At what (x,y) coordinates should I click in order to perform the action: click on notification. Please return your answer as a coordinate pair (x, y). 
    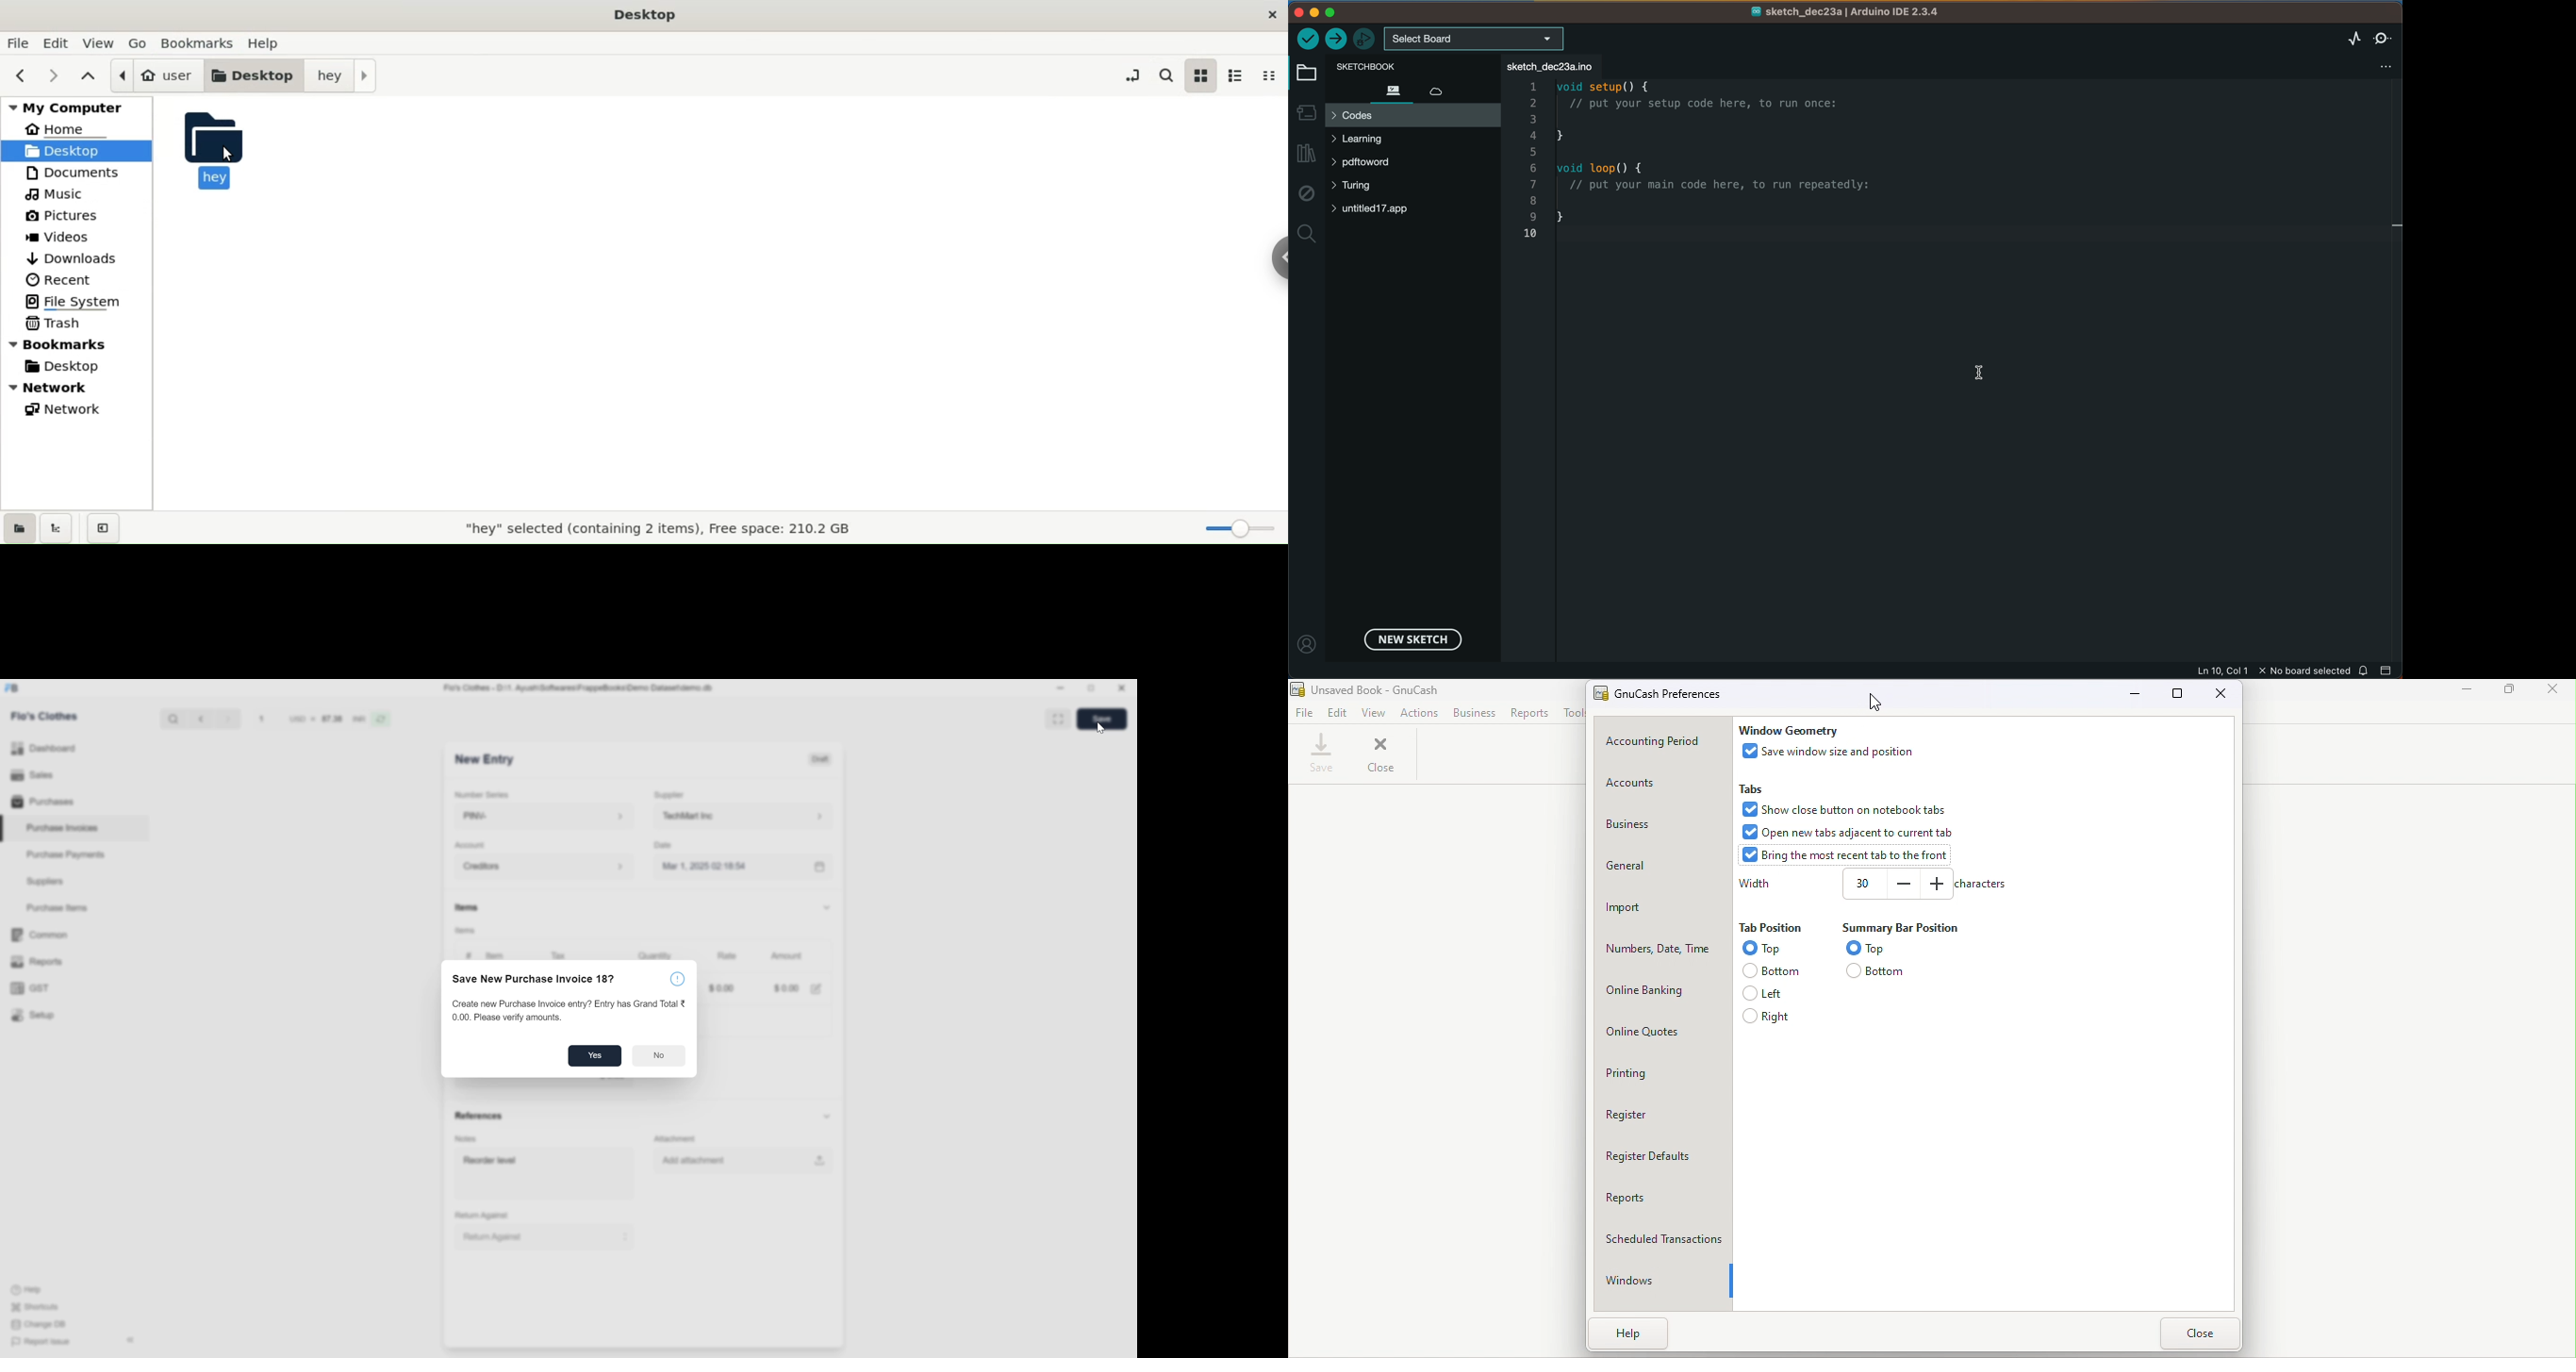
    Looking at the image, I should click on (2365, 670).